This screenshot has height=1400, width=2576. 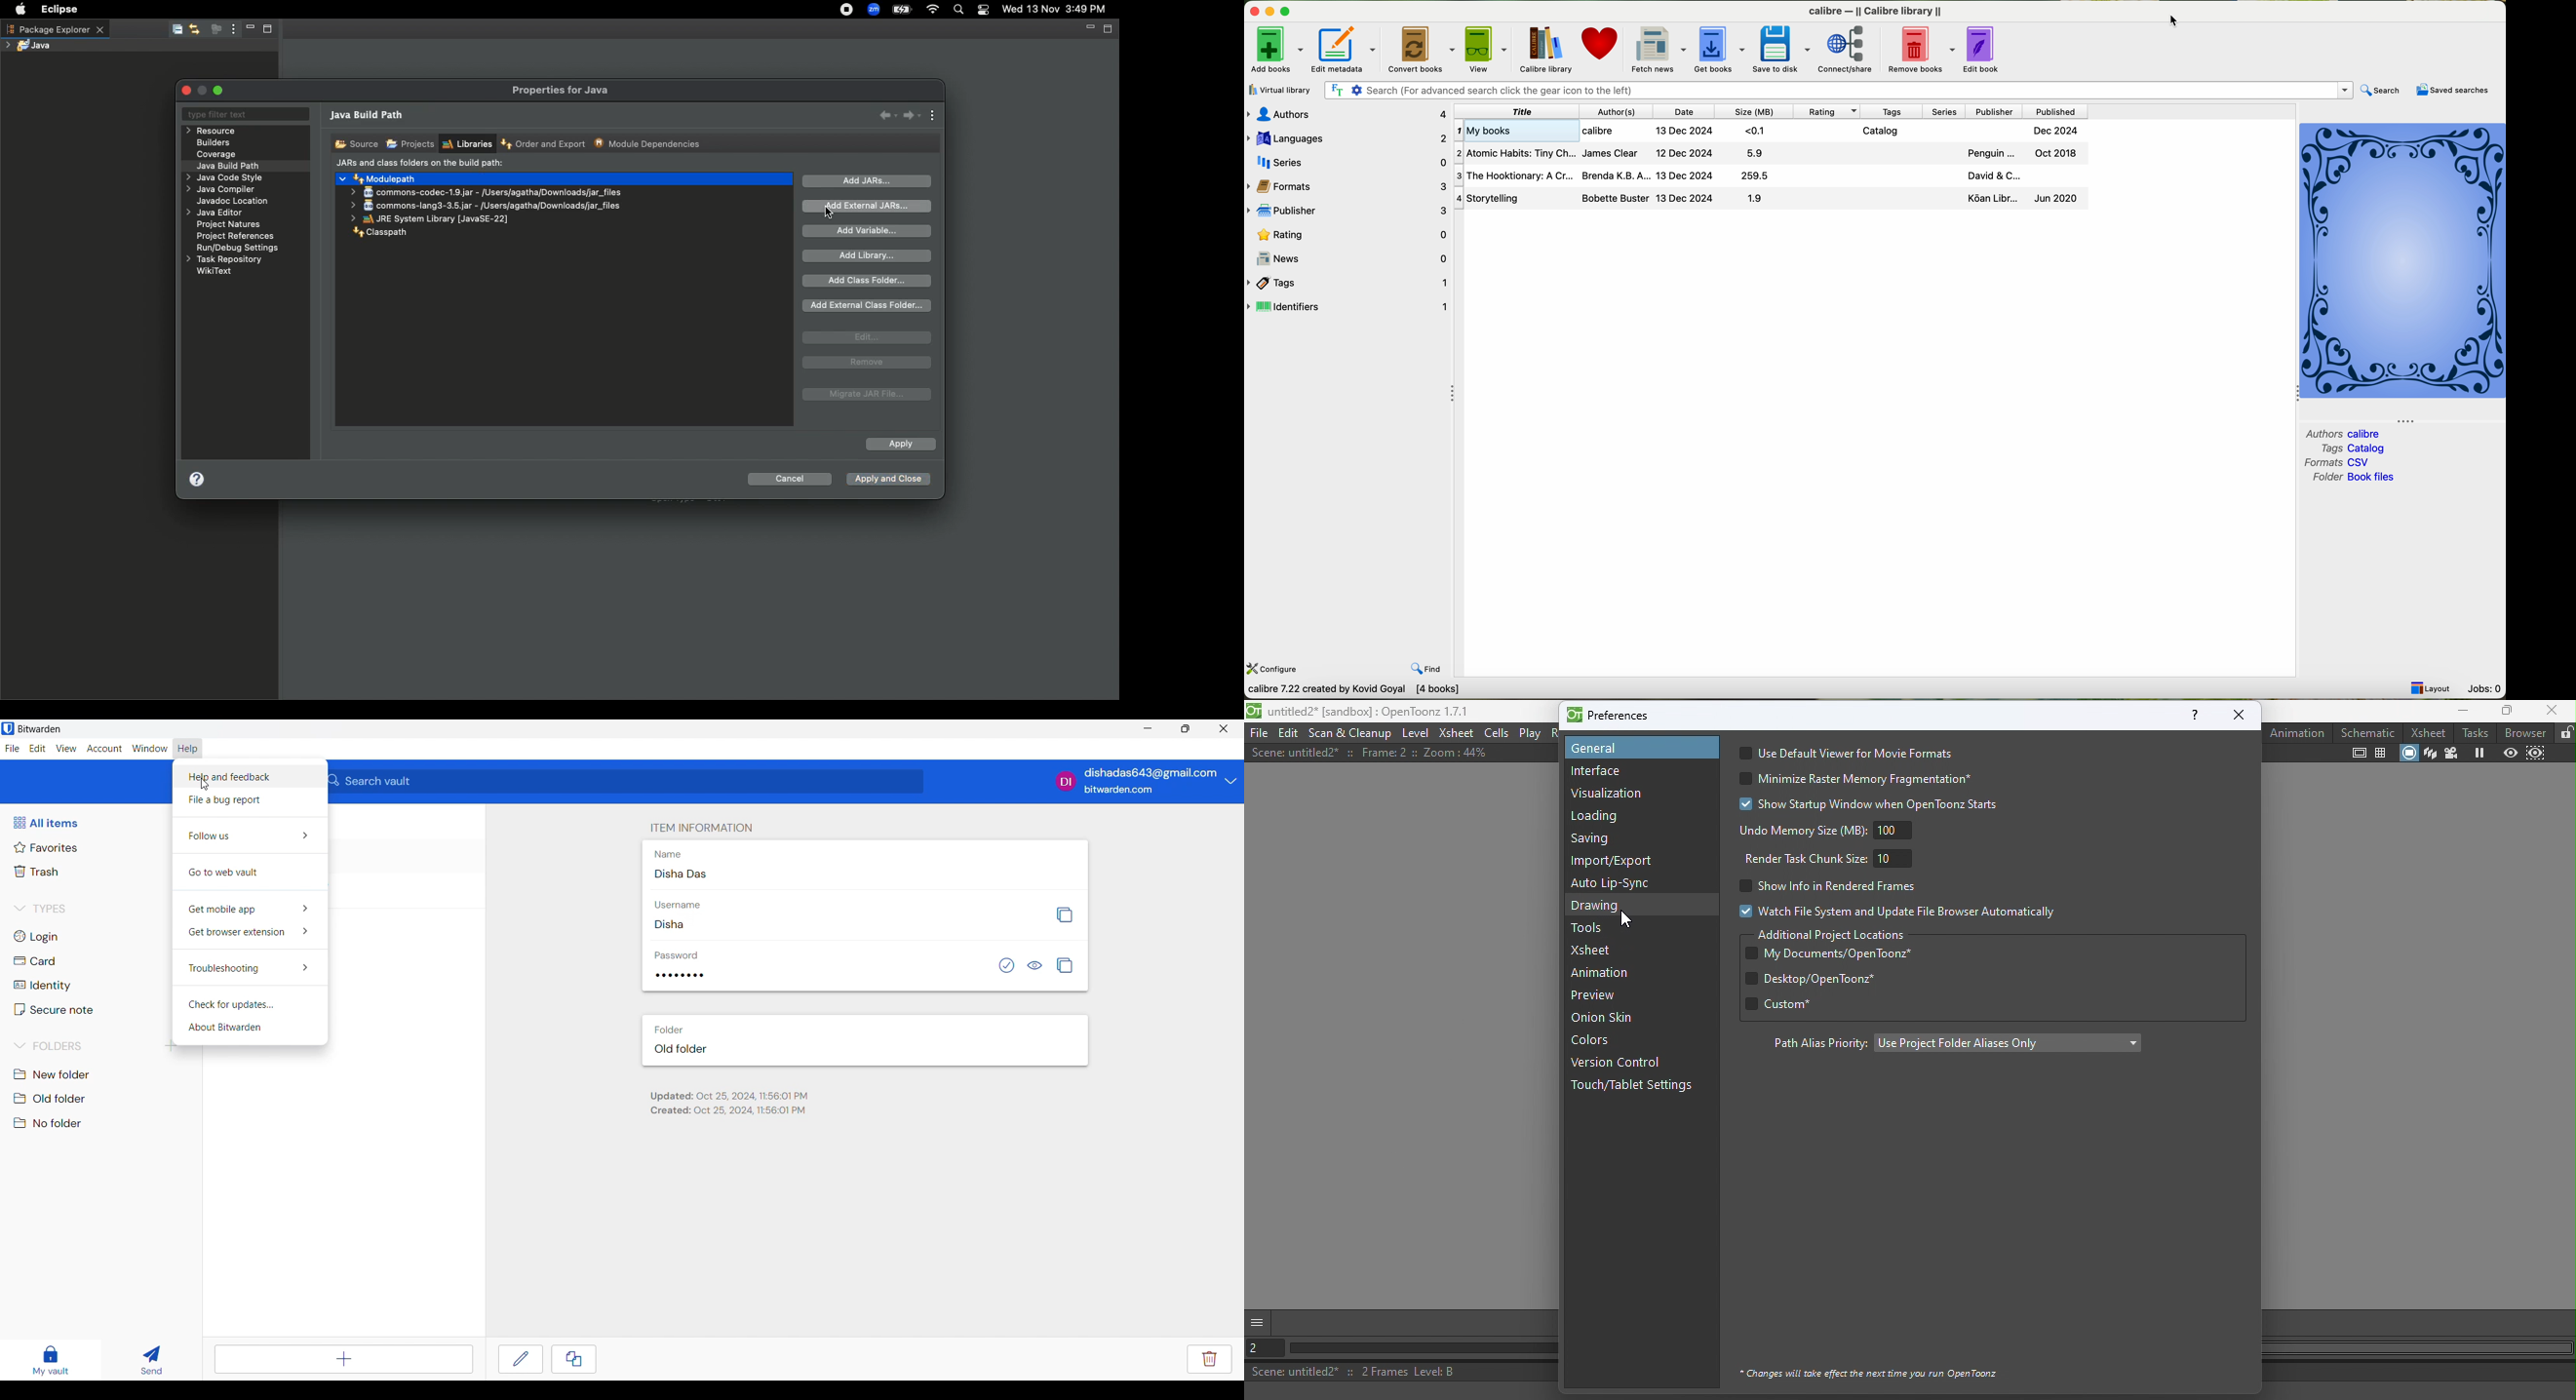 I want to click on Login, so click(x=38, y=937).